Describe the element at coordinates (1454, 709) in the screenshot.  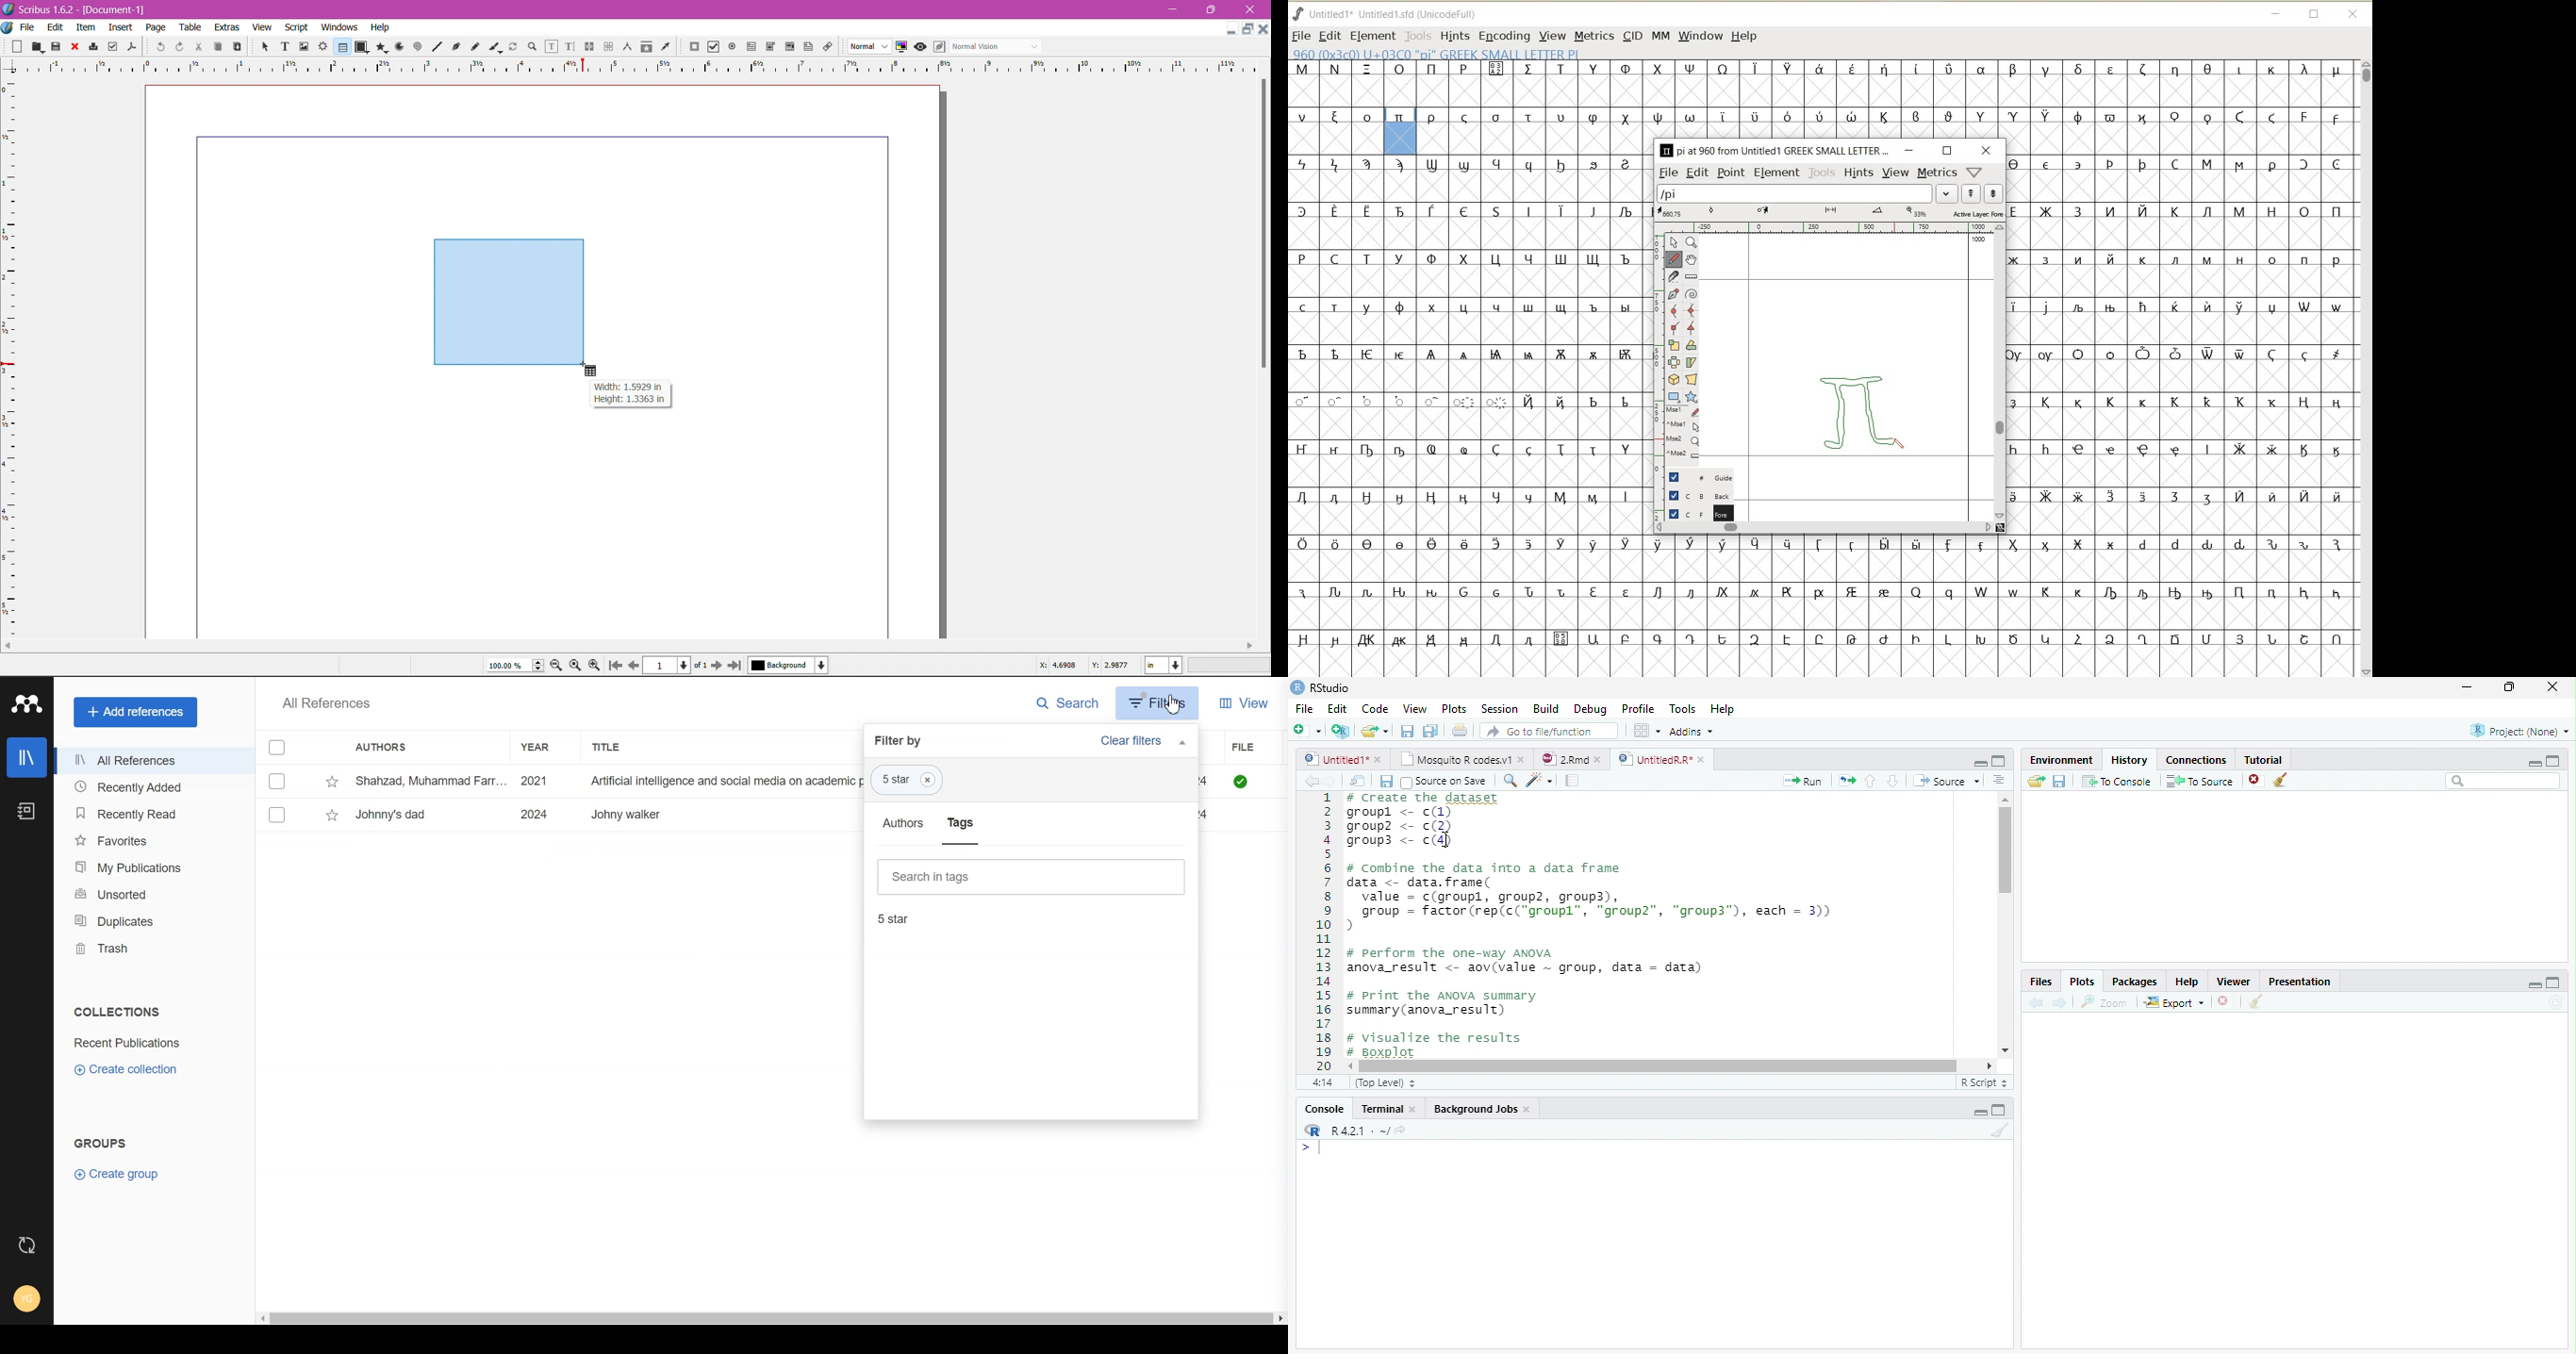
I see `Plots` at that location.